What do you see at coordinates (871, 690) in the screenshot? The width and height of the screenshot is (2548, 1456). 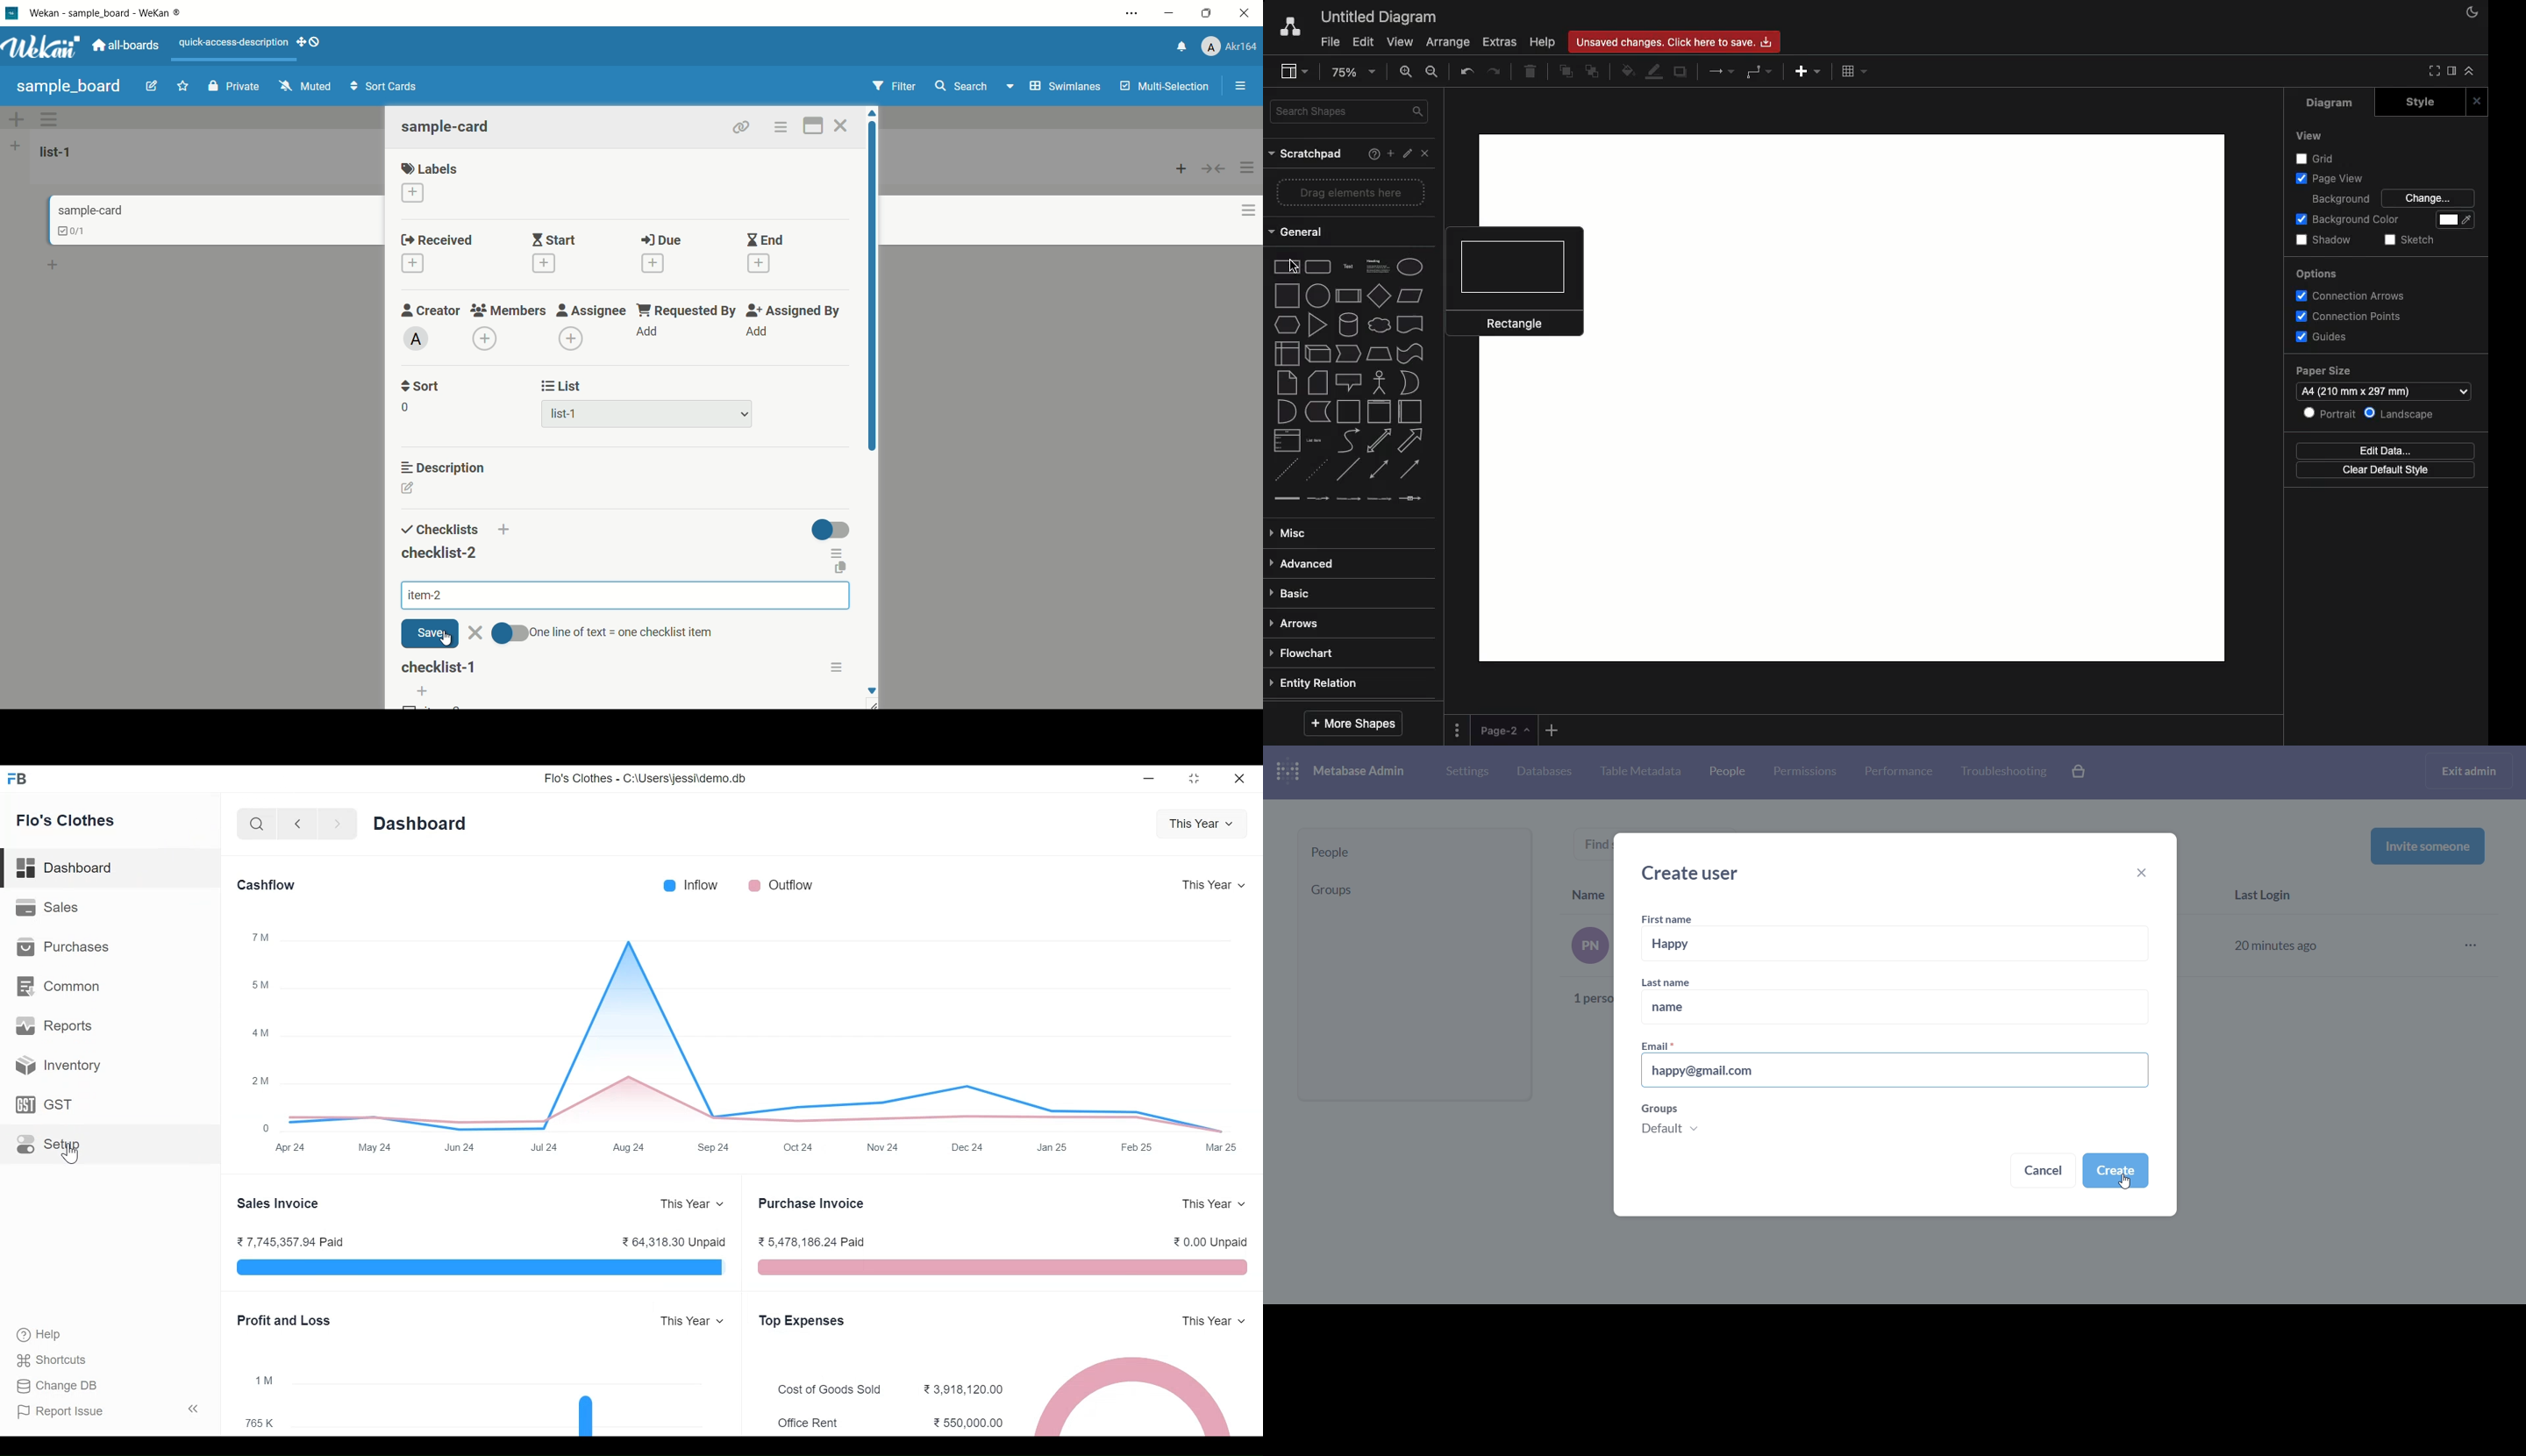 I see `scroll down` at bounding box center [871, 690].